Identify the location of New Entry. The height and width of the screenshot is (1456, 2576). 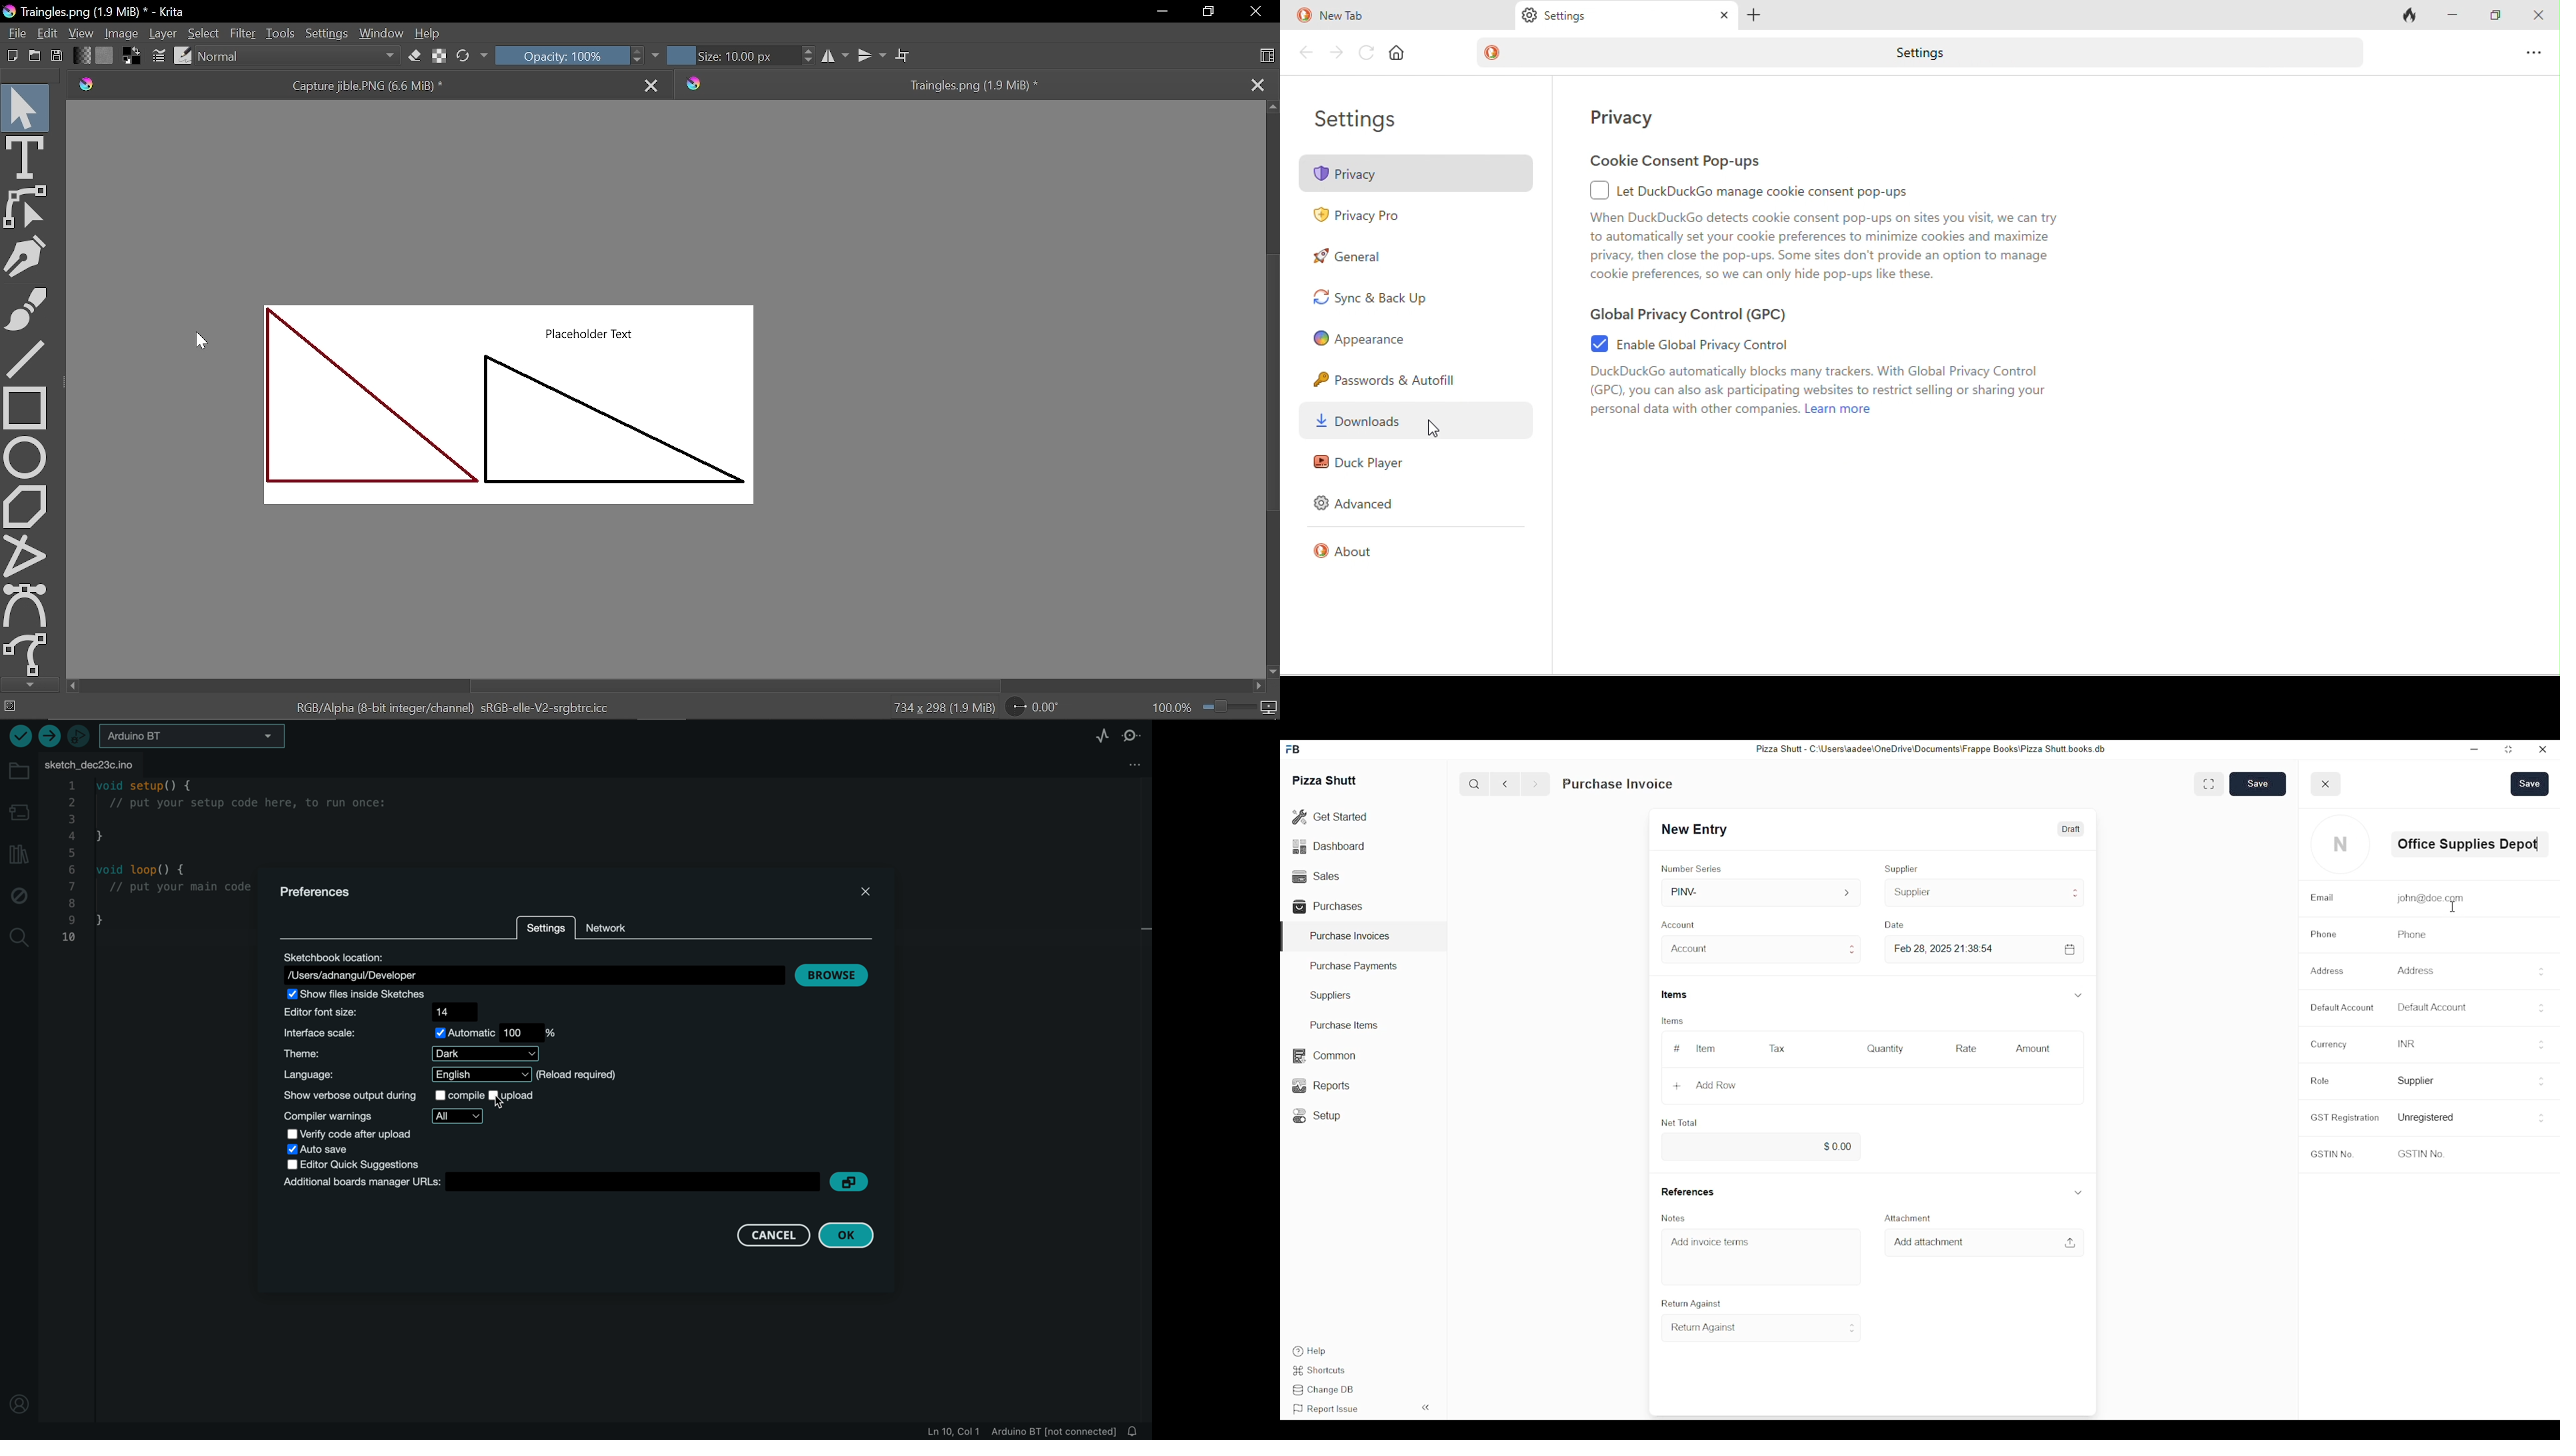
(1699, 829).